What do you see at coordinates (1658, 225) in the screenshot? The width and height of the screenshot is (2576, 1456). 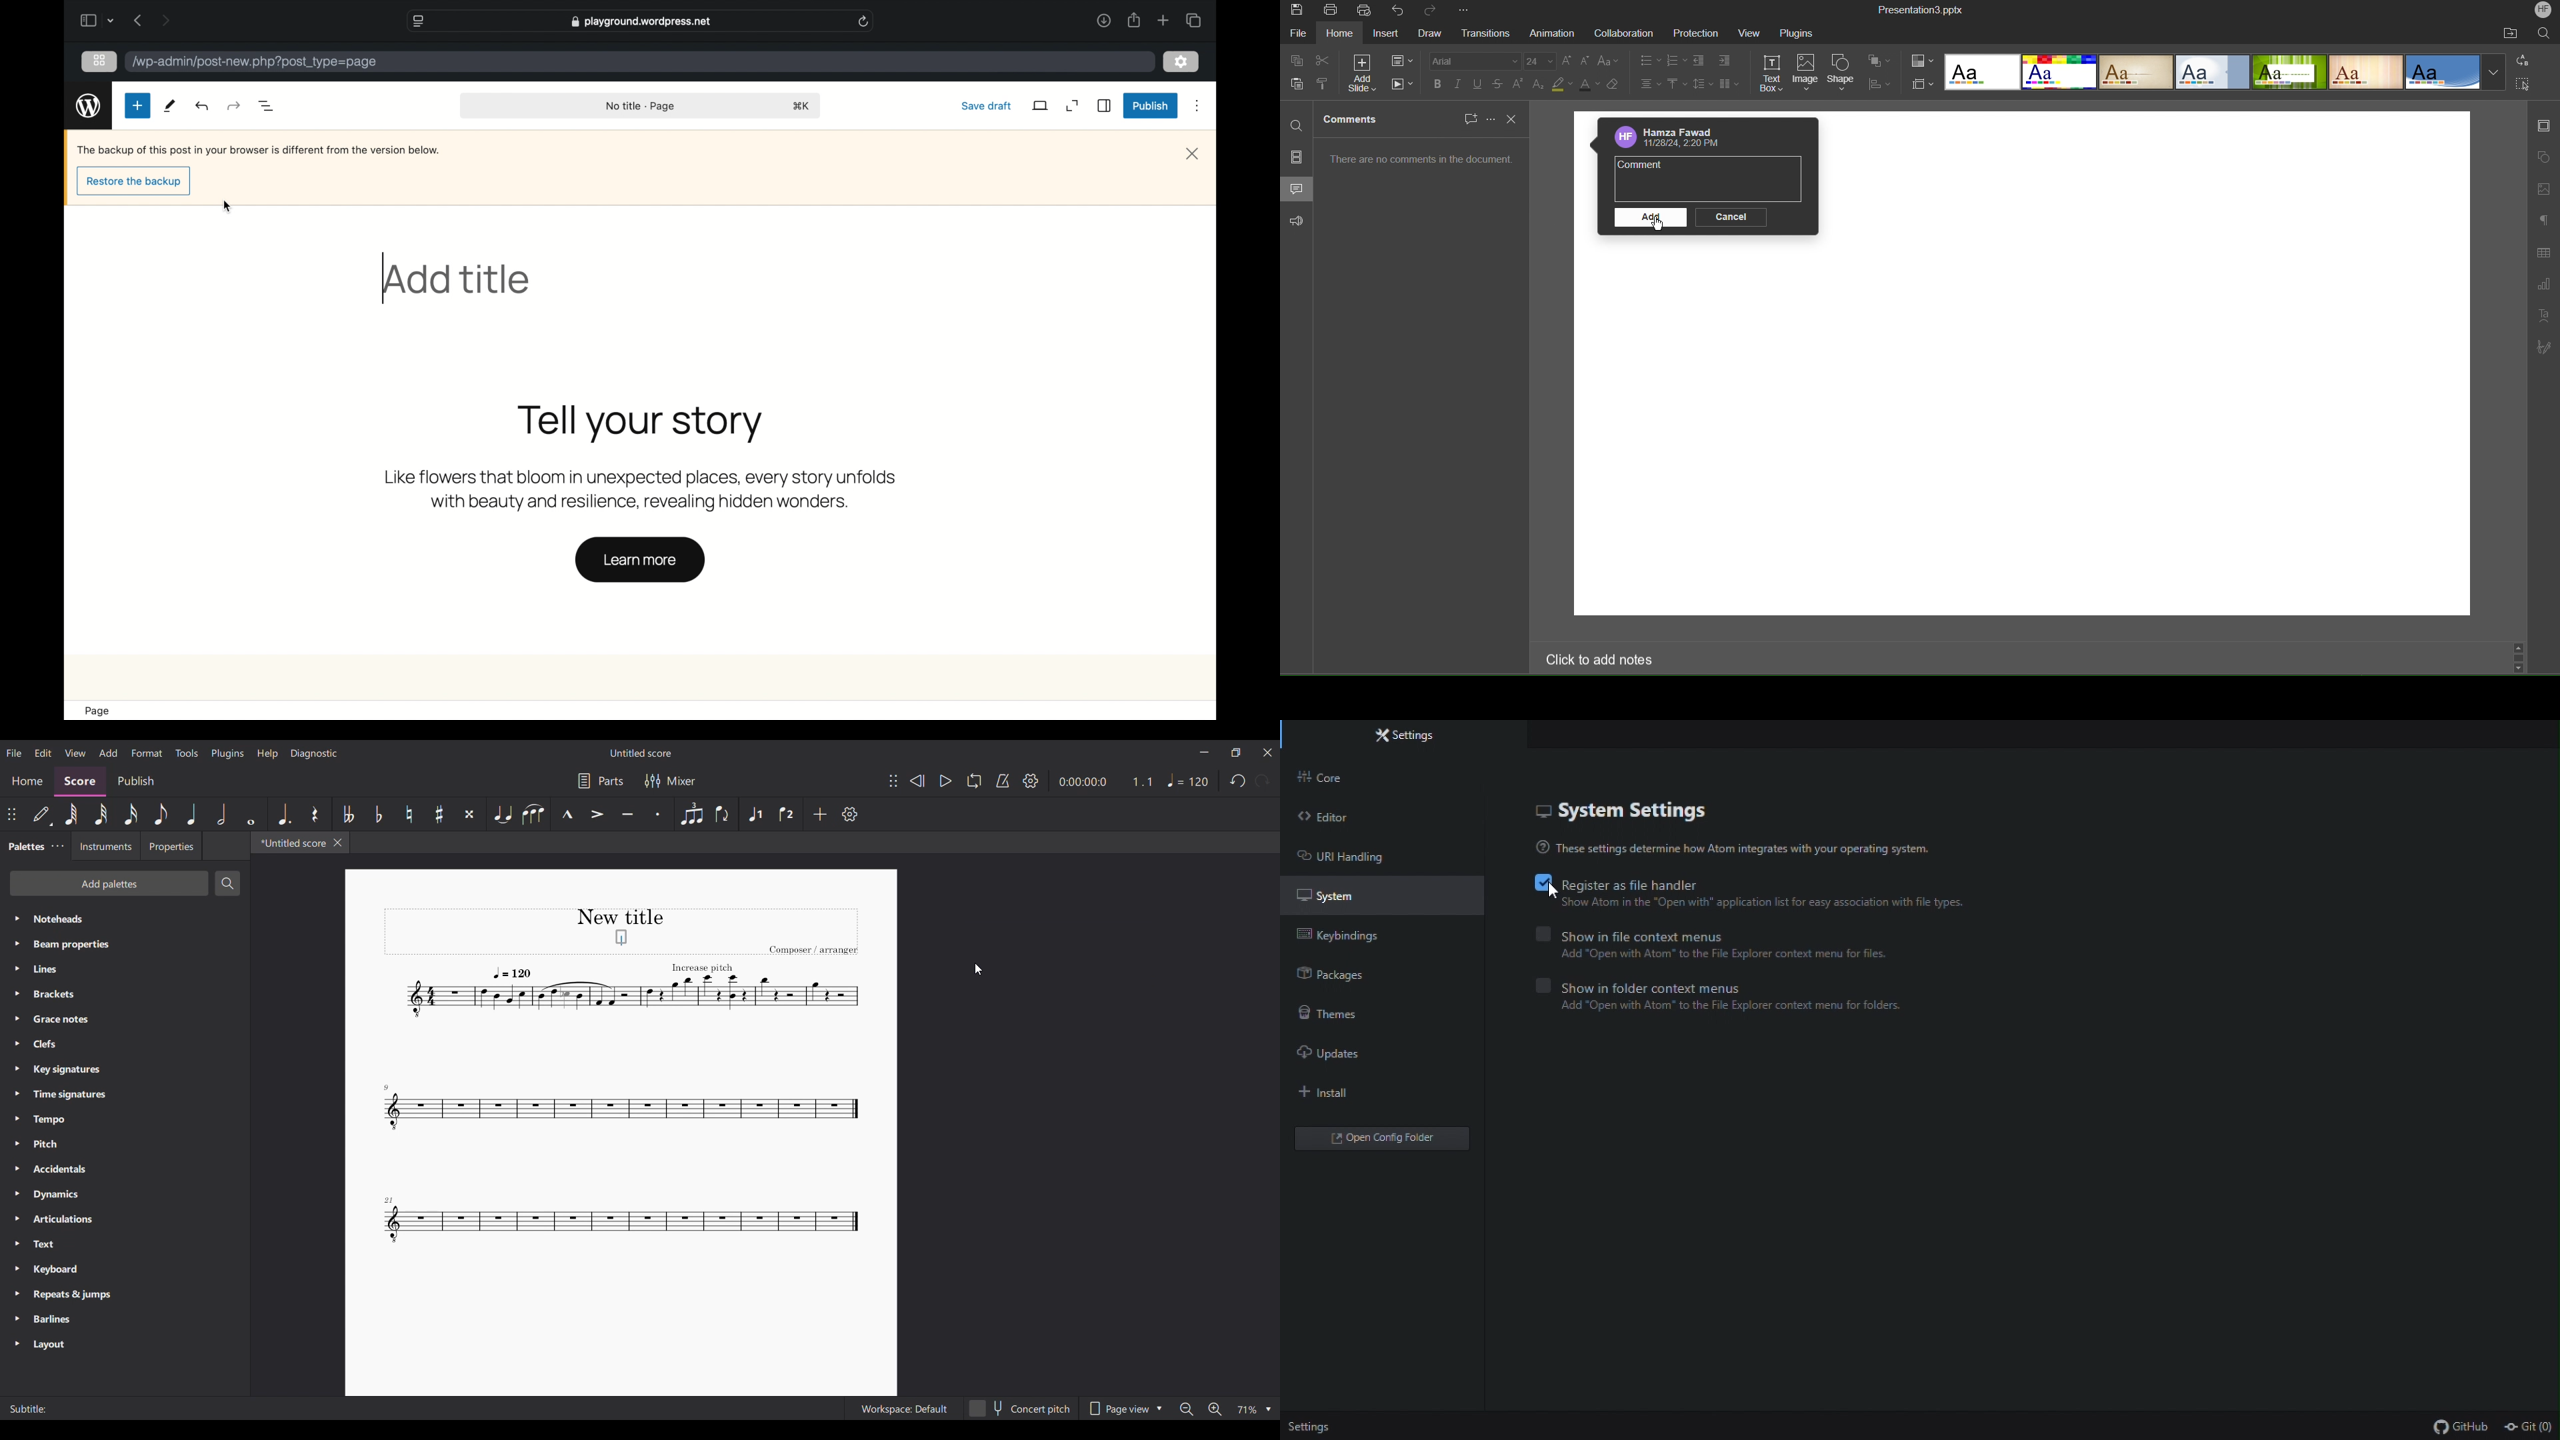 I see `cursor` at bounding box center [1658, 225].